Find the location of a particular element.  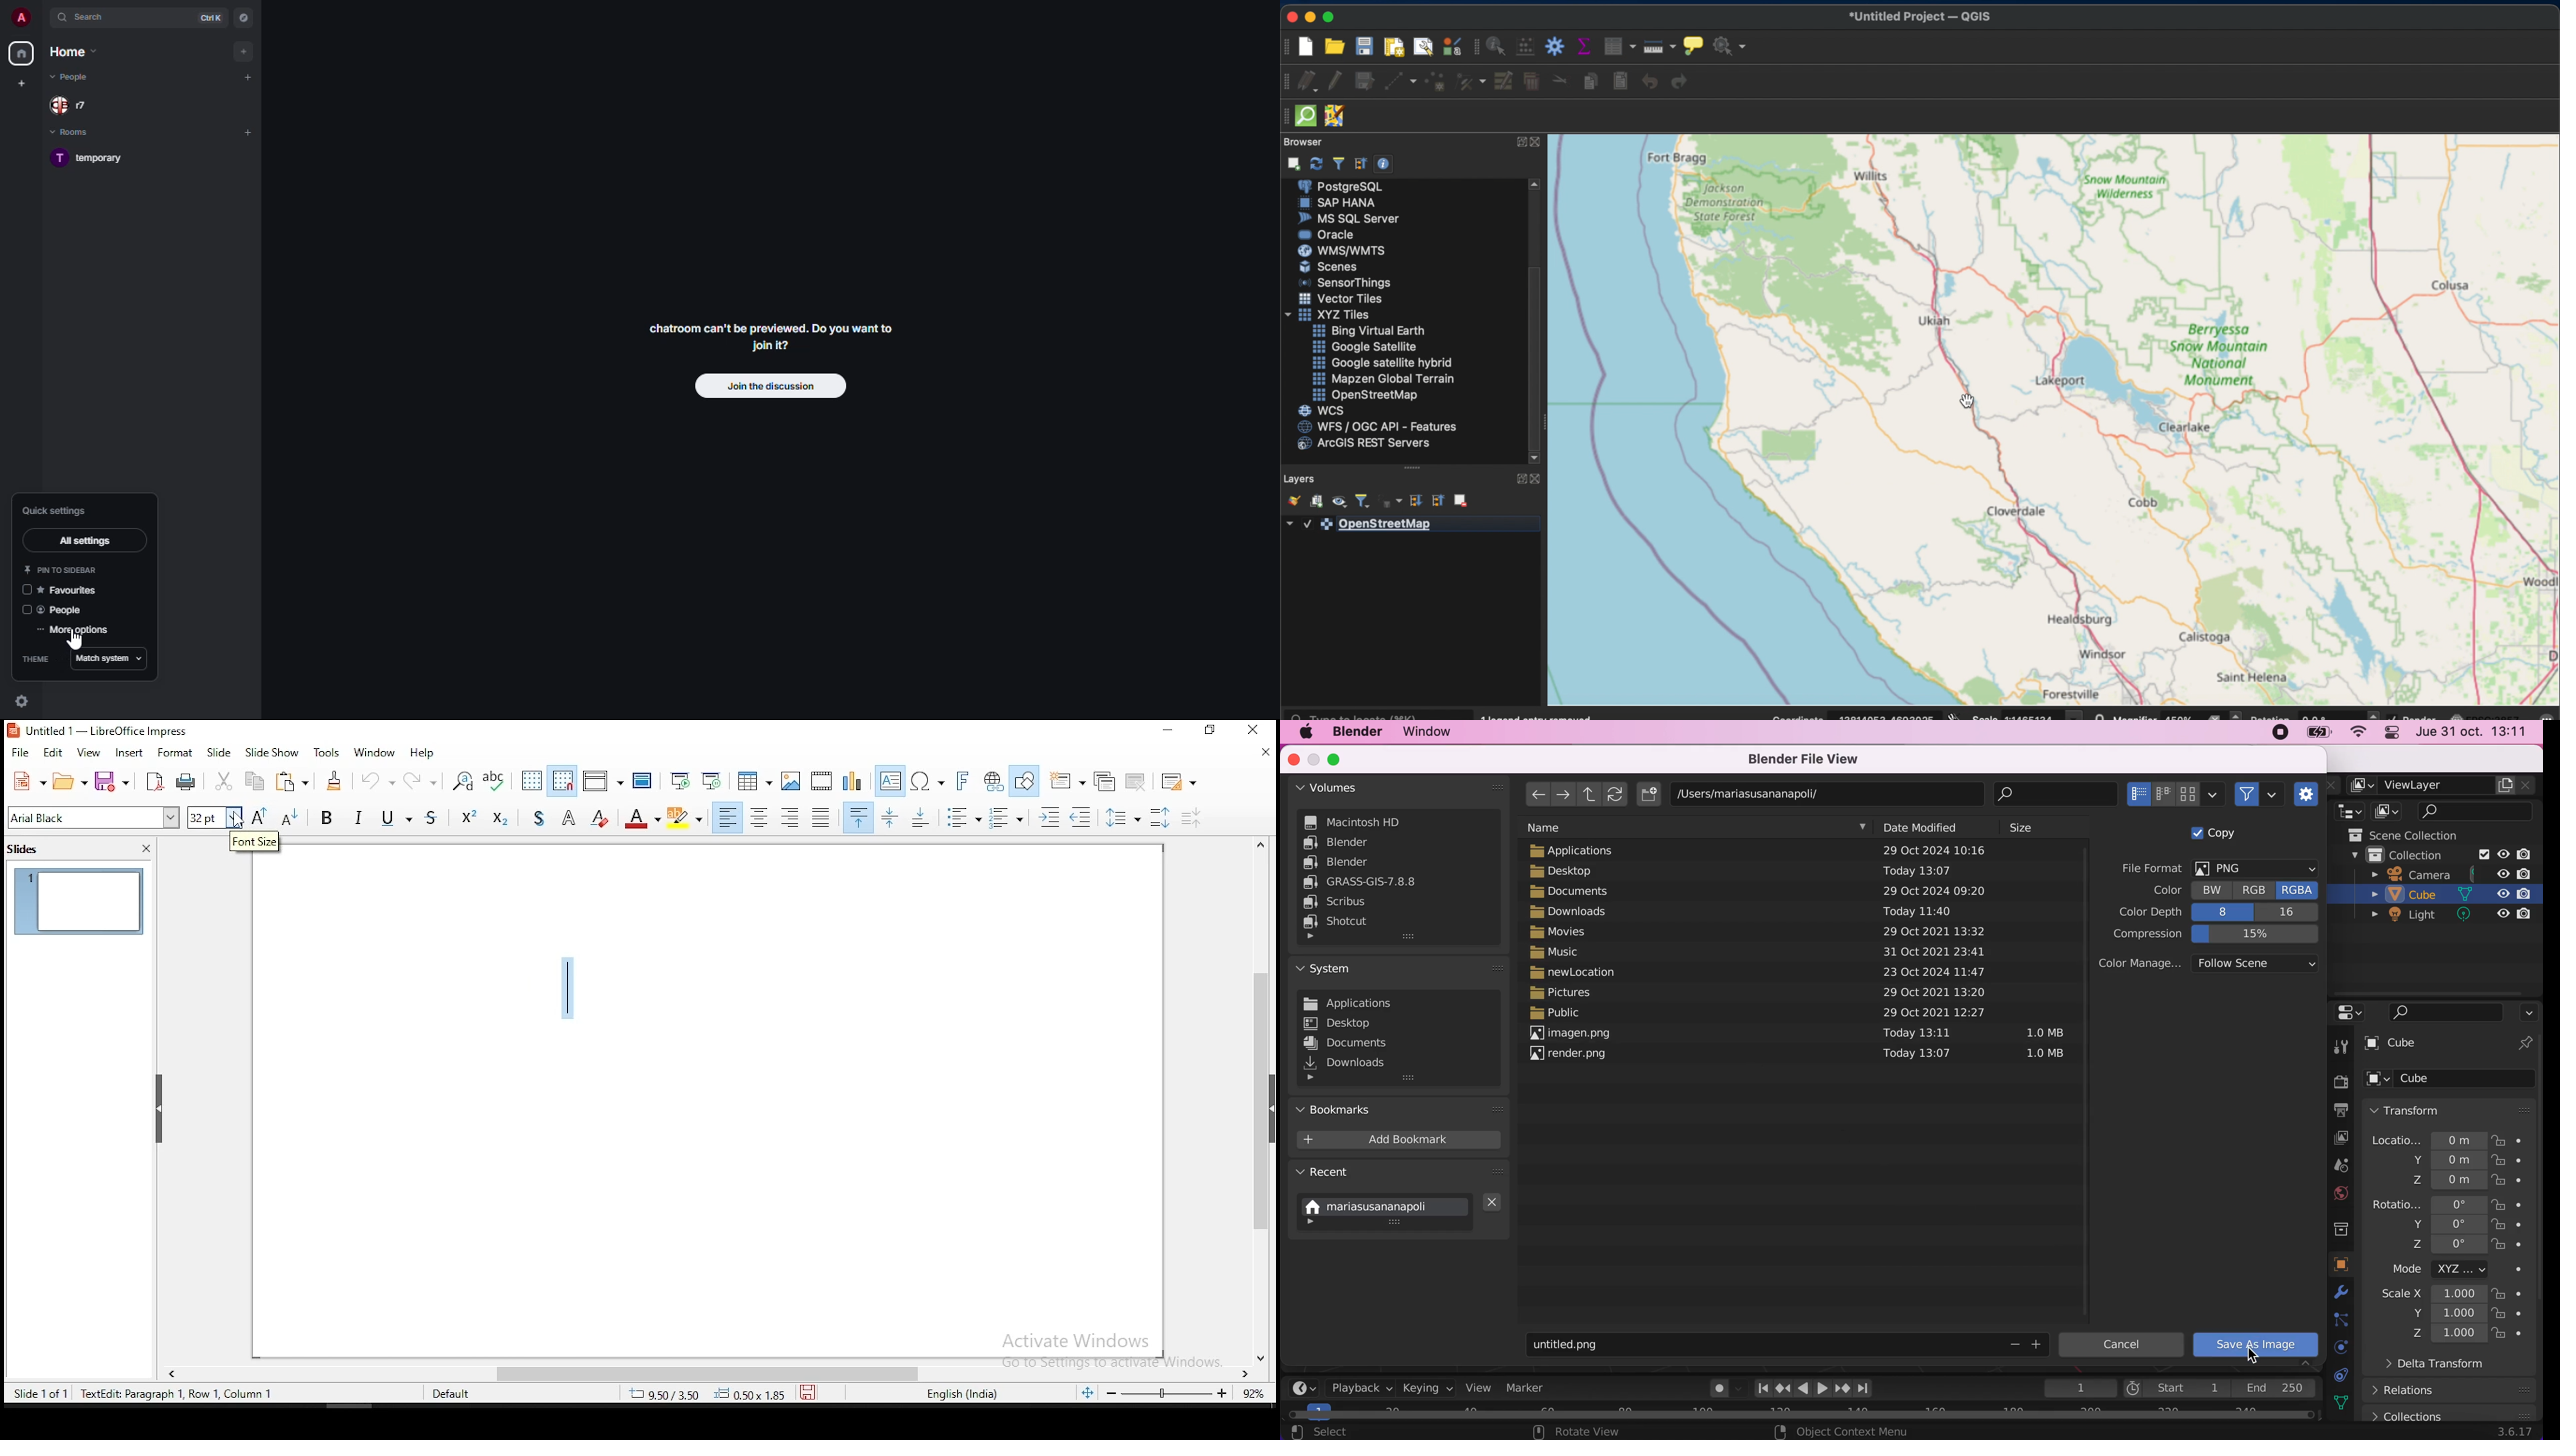

lock is located at coordinates (2509, 1315).